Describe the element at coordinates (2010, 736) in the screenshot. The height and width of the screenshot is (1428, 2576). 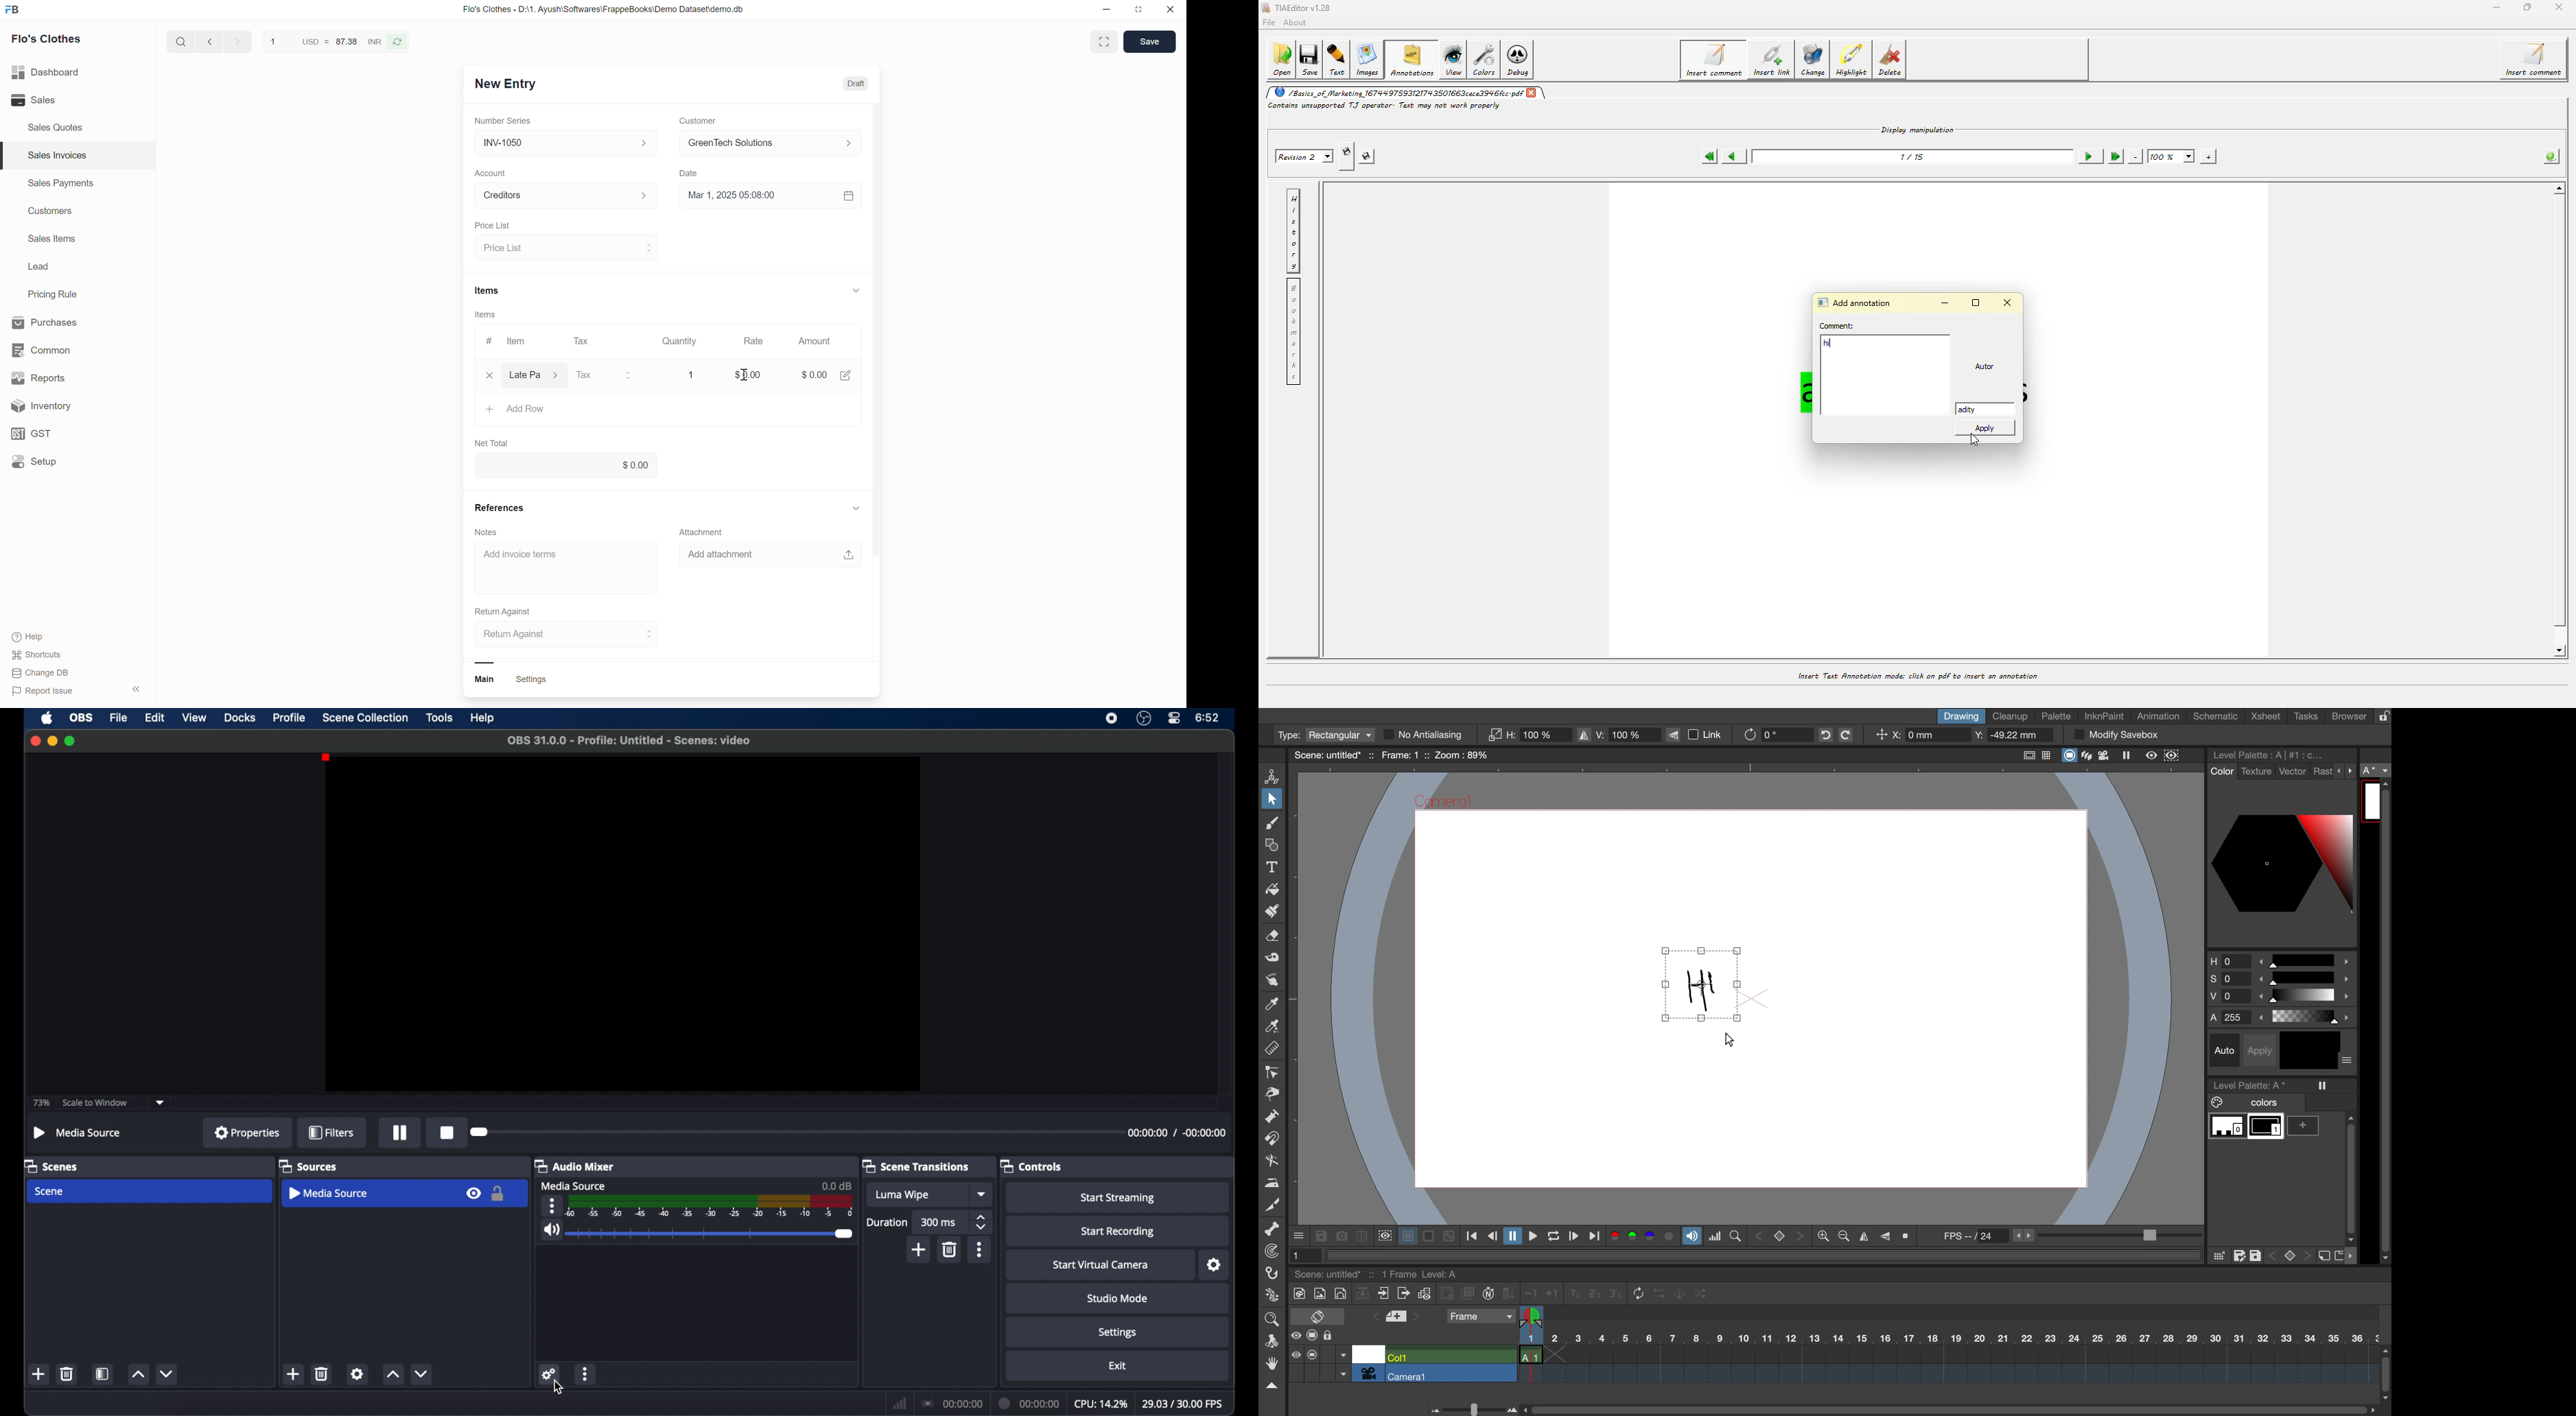
I see `y coordinate` at that location.